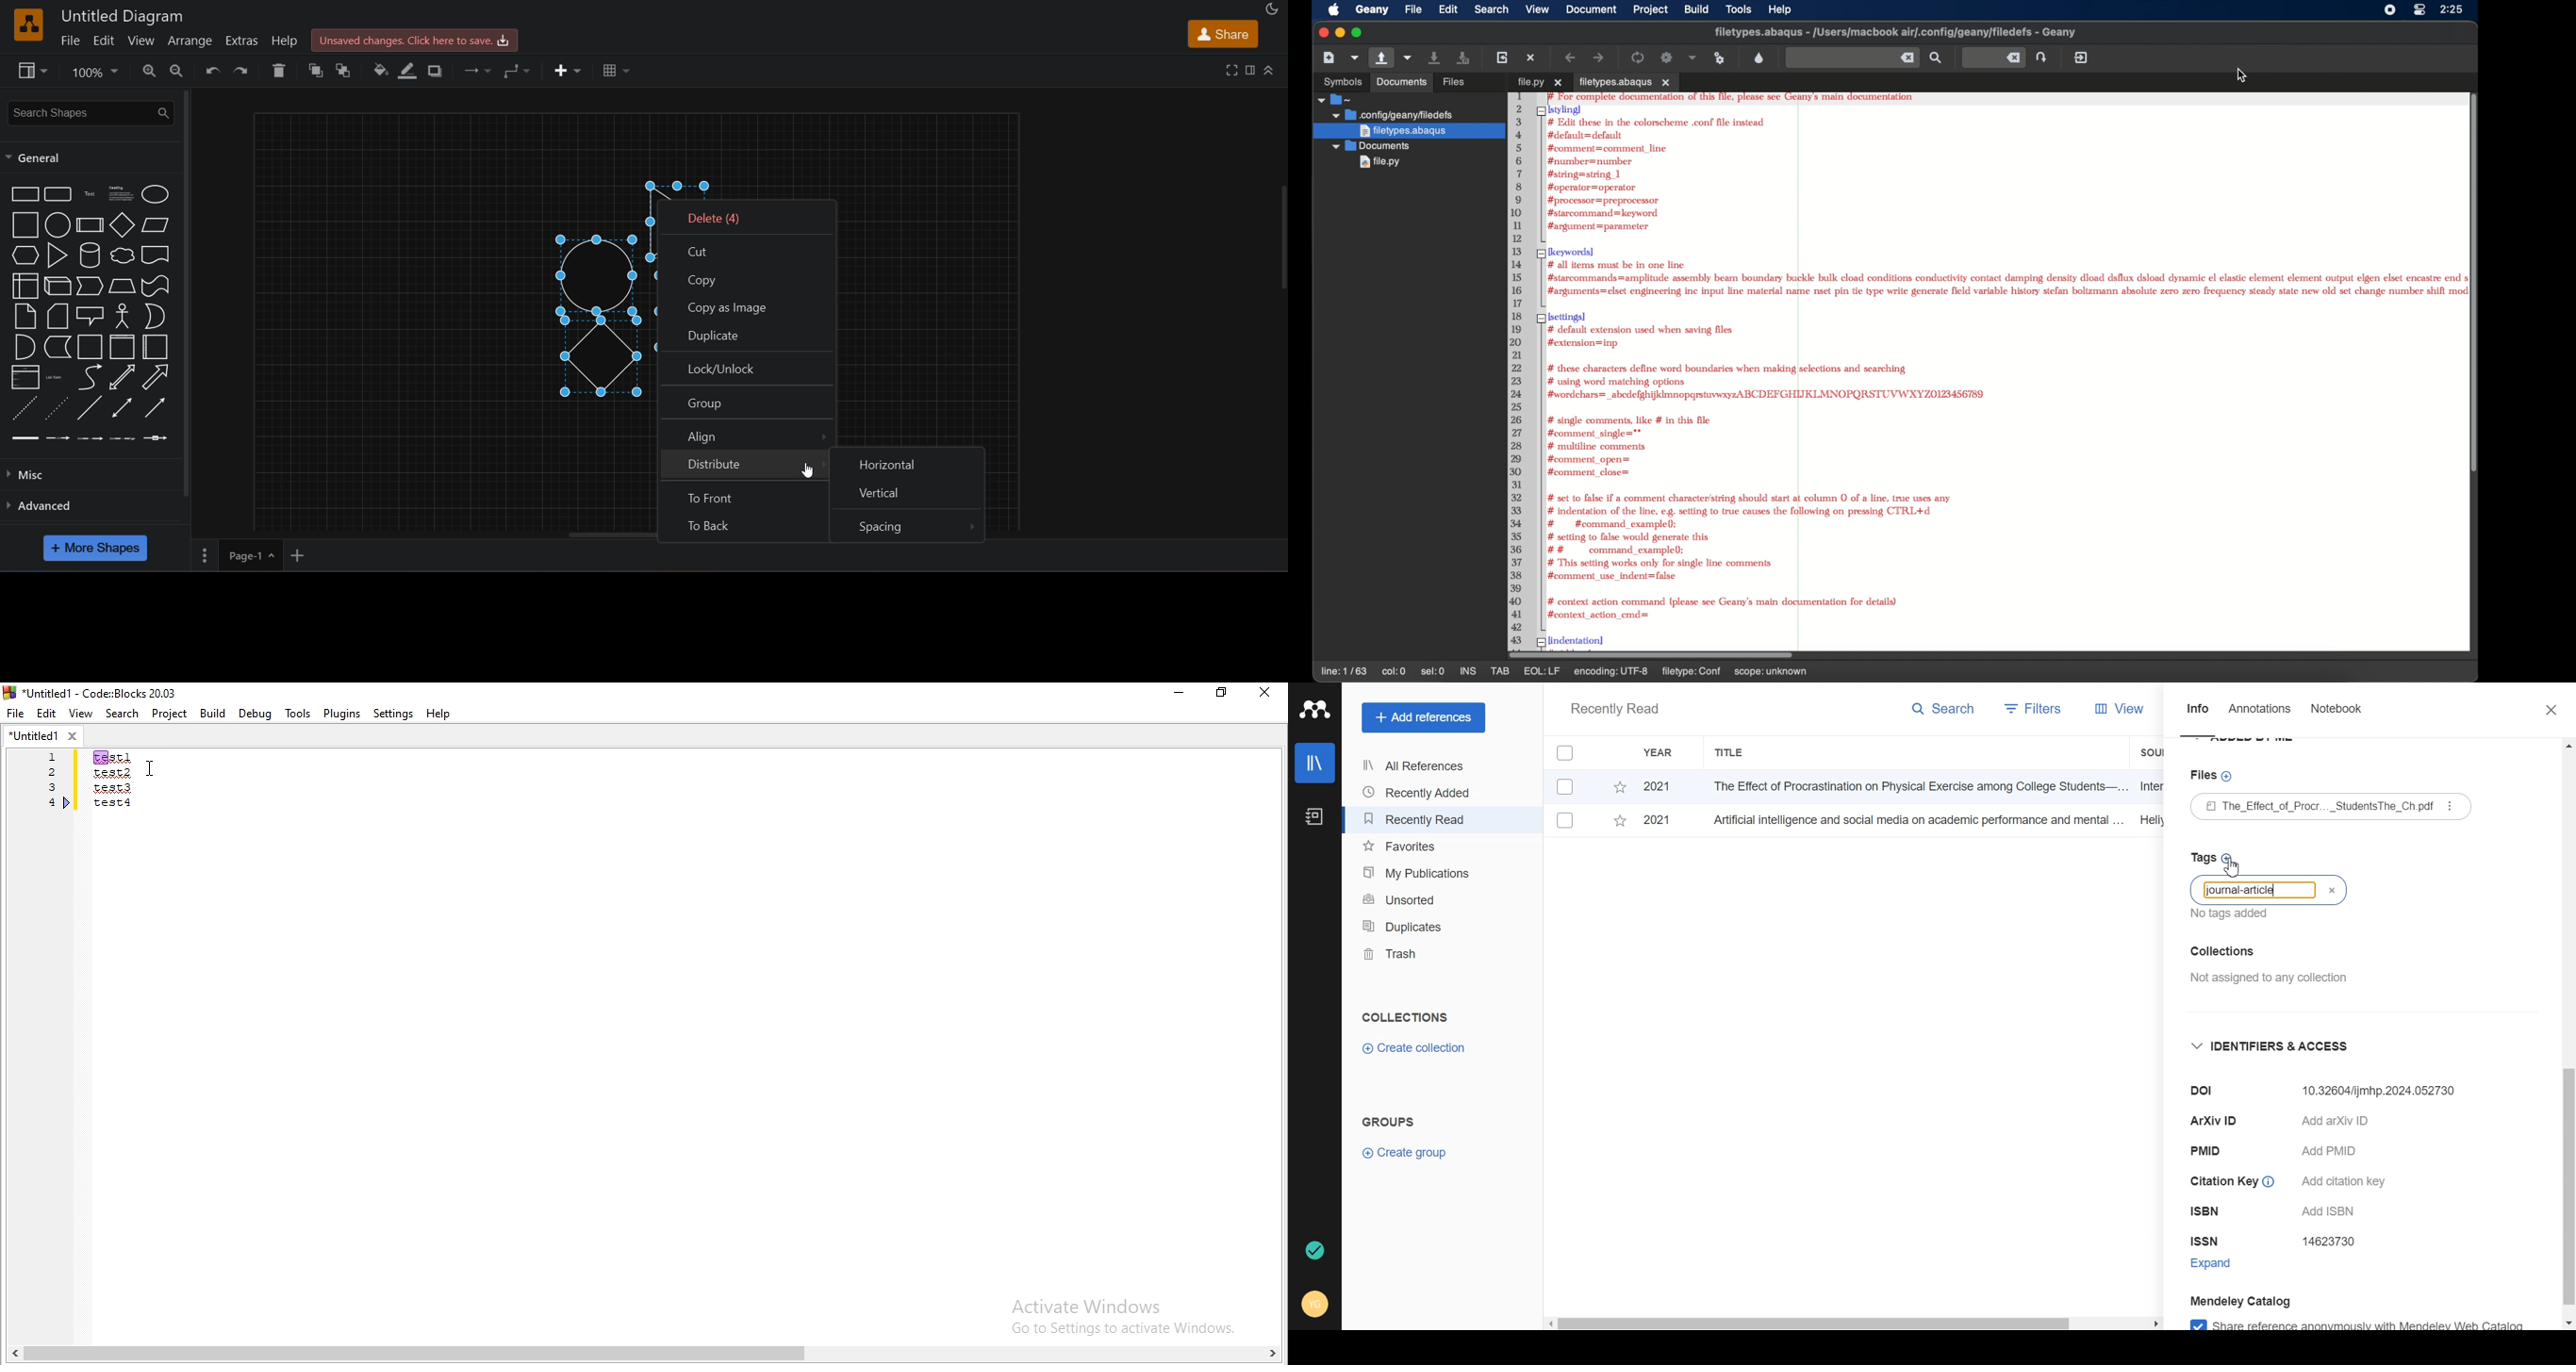  What do you see at coordinates (123, 317) in the screenshot?
I see `actor` at bounding box center [123, 317].